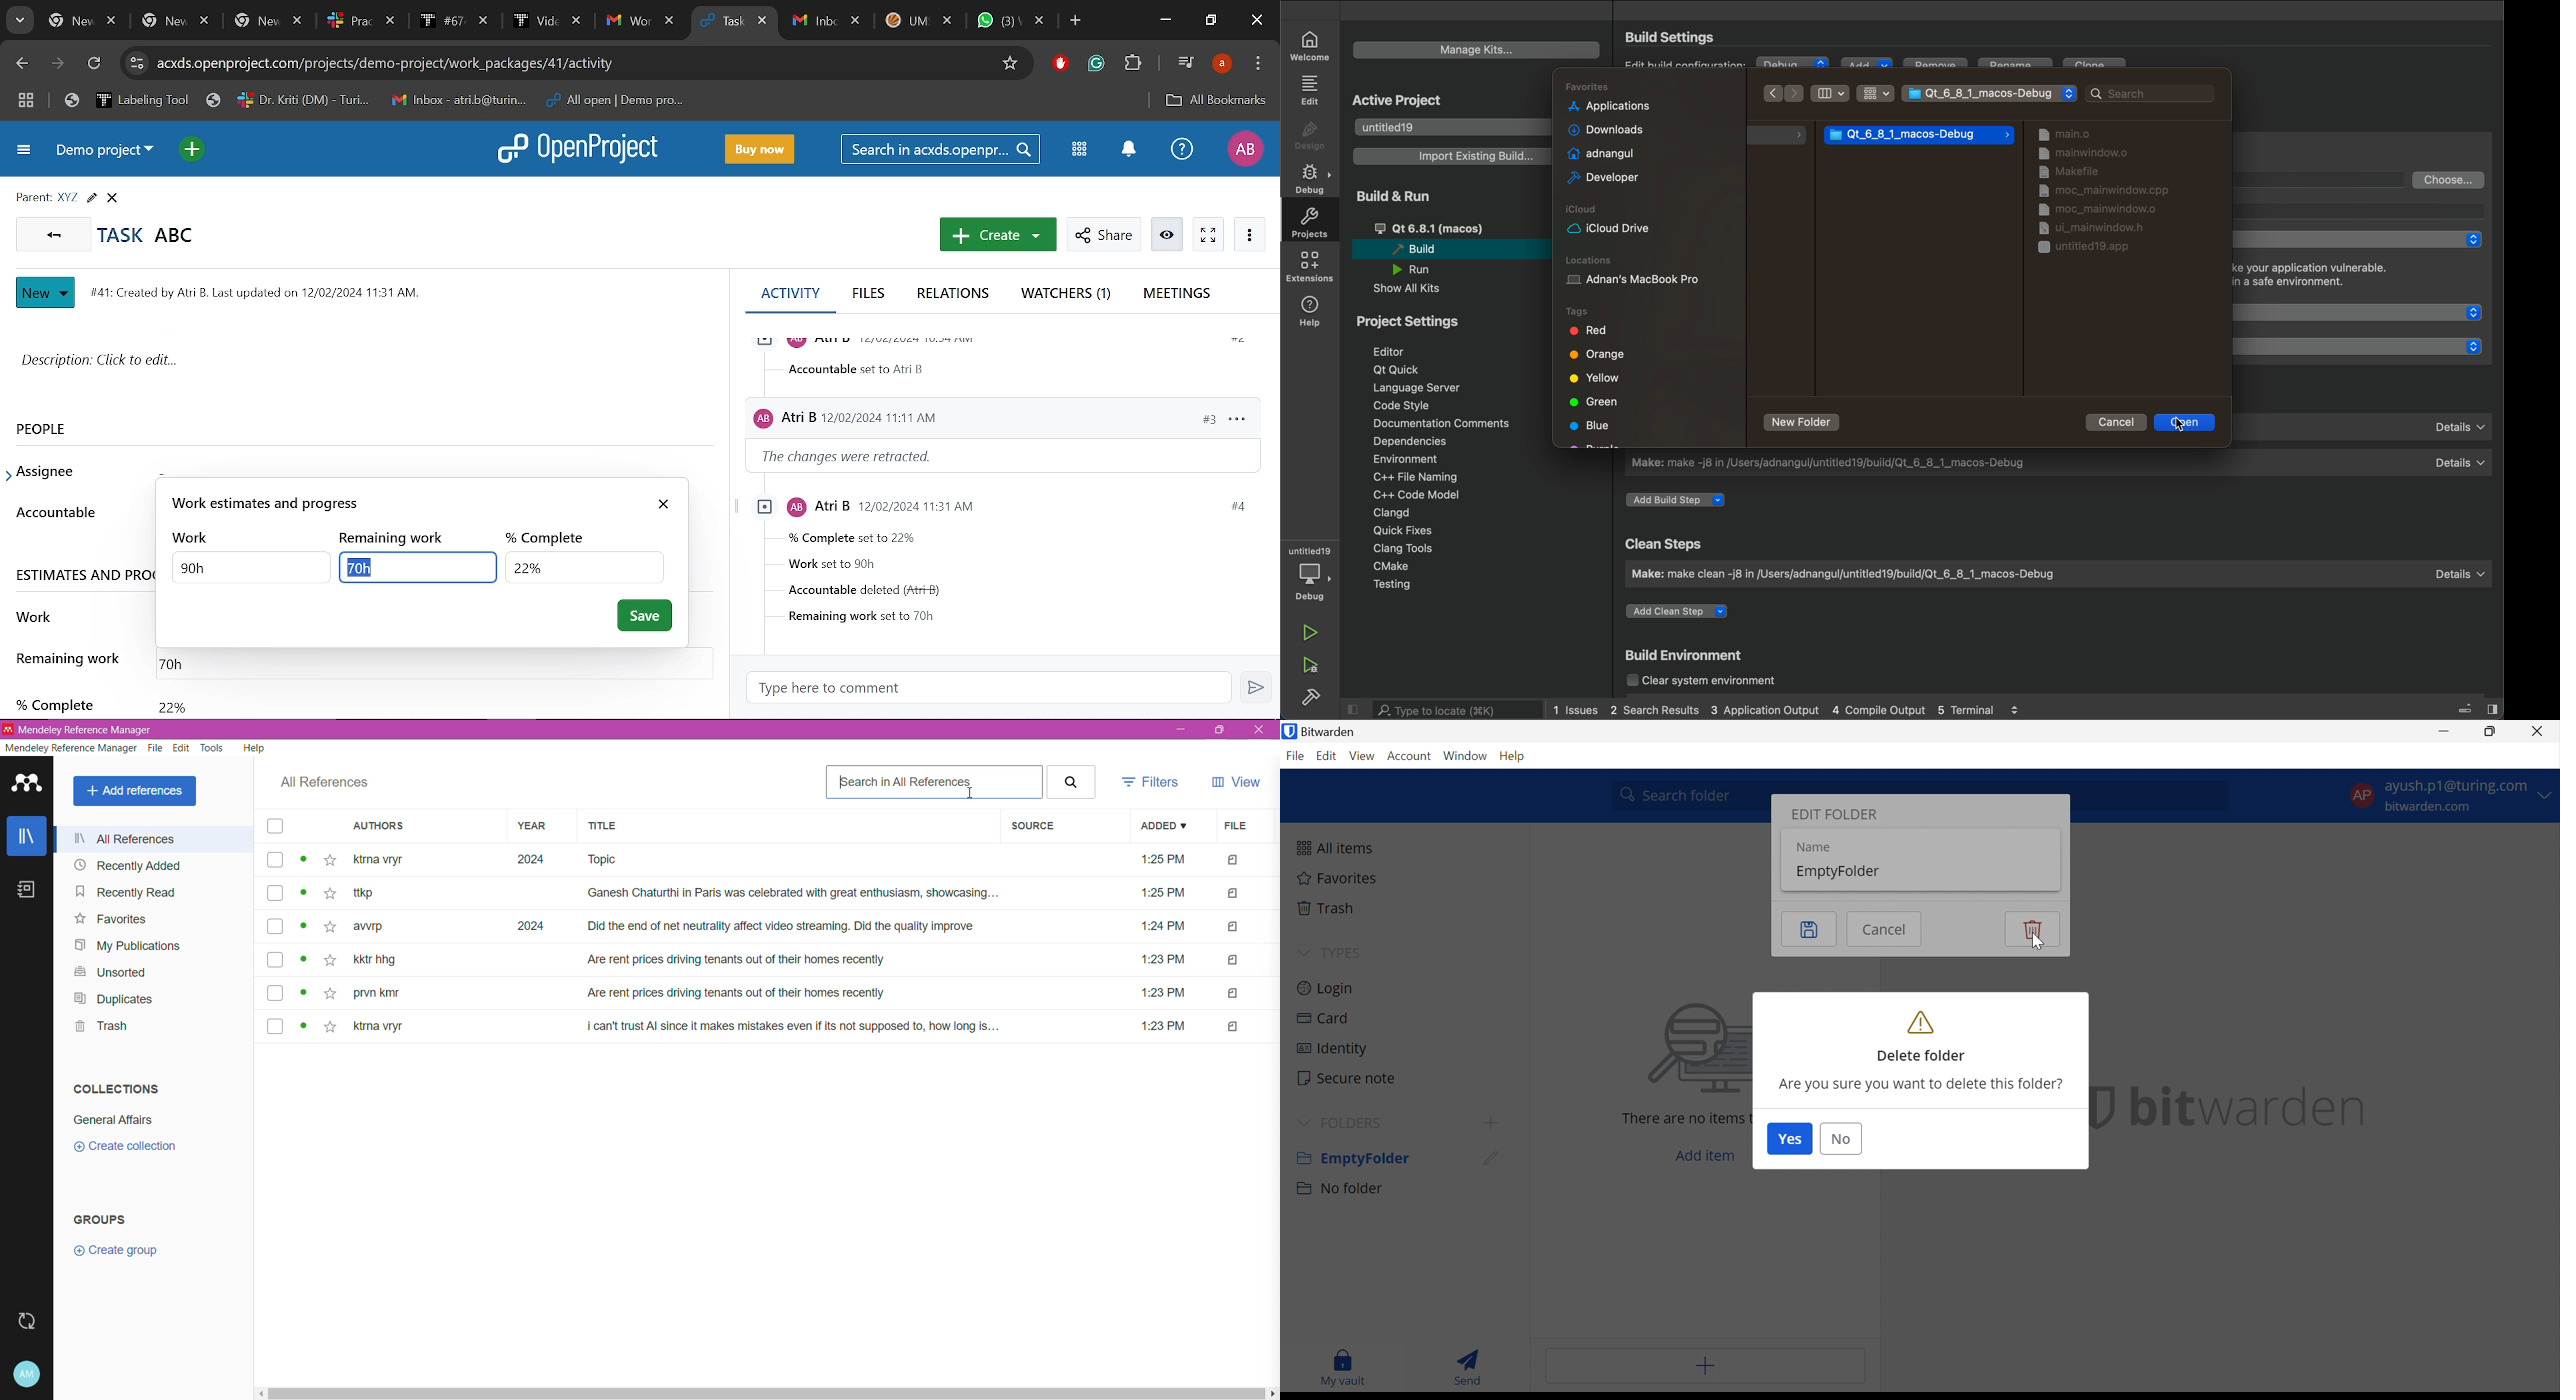 The image size is (2576, 1400). Describe the element at coordinates (100, 1028) in the screenshot. I see `Trash` at that location.